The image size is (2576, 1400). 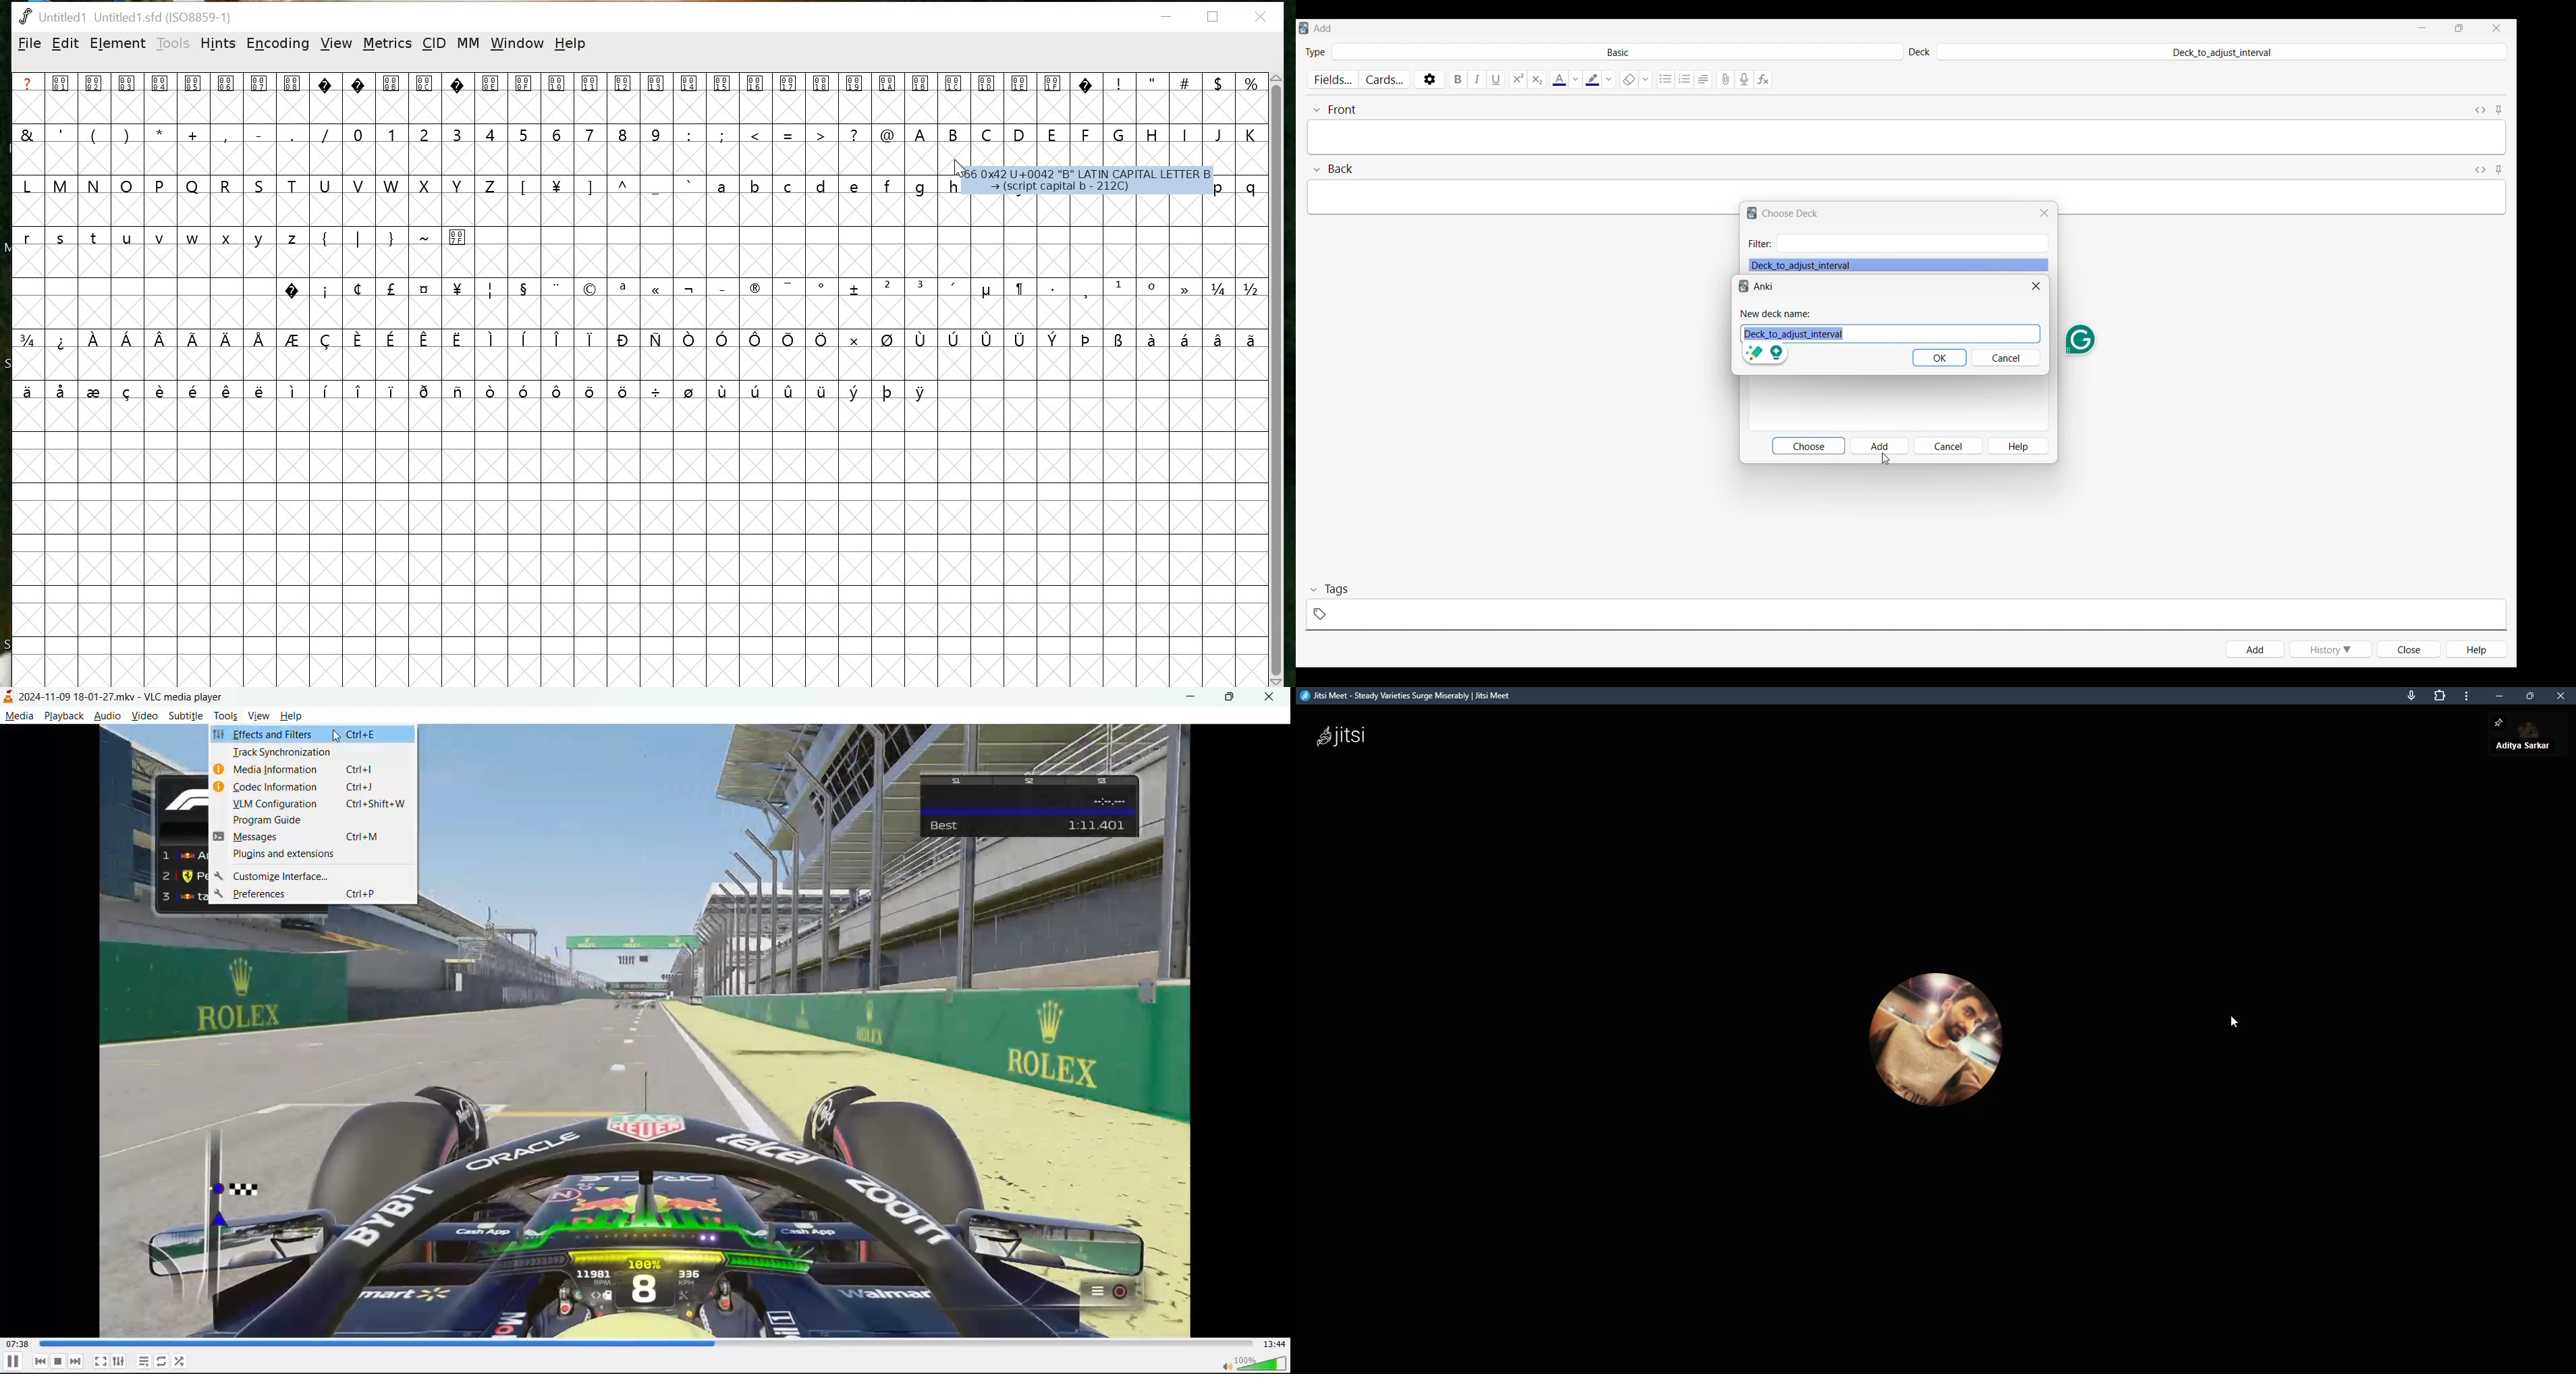 What do you see at coordinates (1905, 190) in the screenshot?
I see `Type in text` at bounding box center [1905, 190].